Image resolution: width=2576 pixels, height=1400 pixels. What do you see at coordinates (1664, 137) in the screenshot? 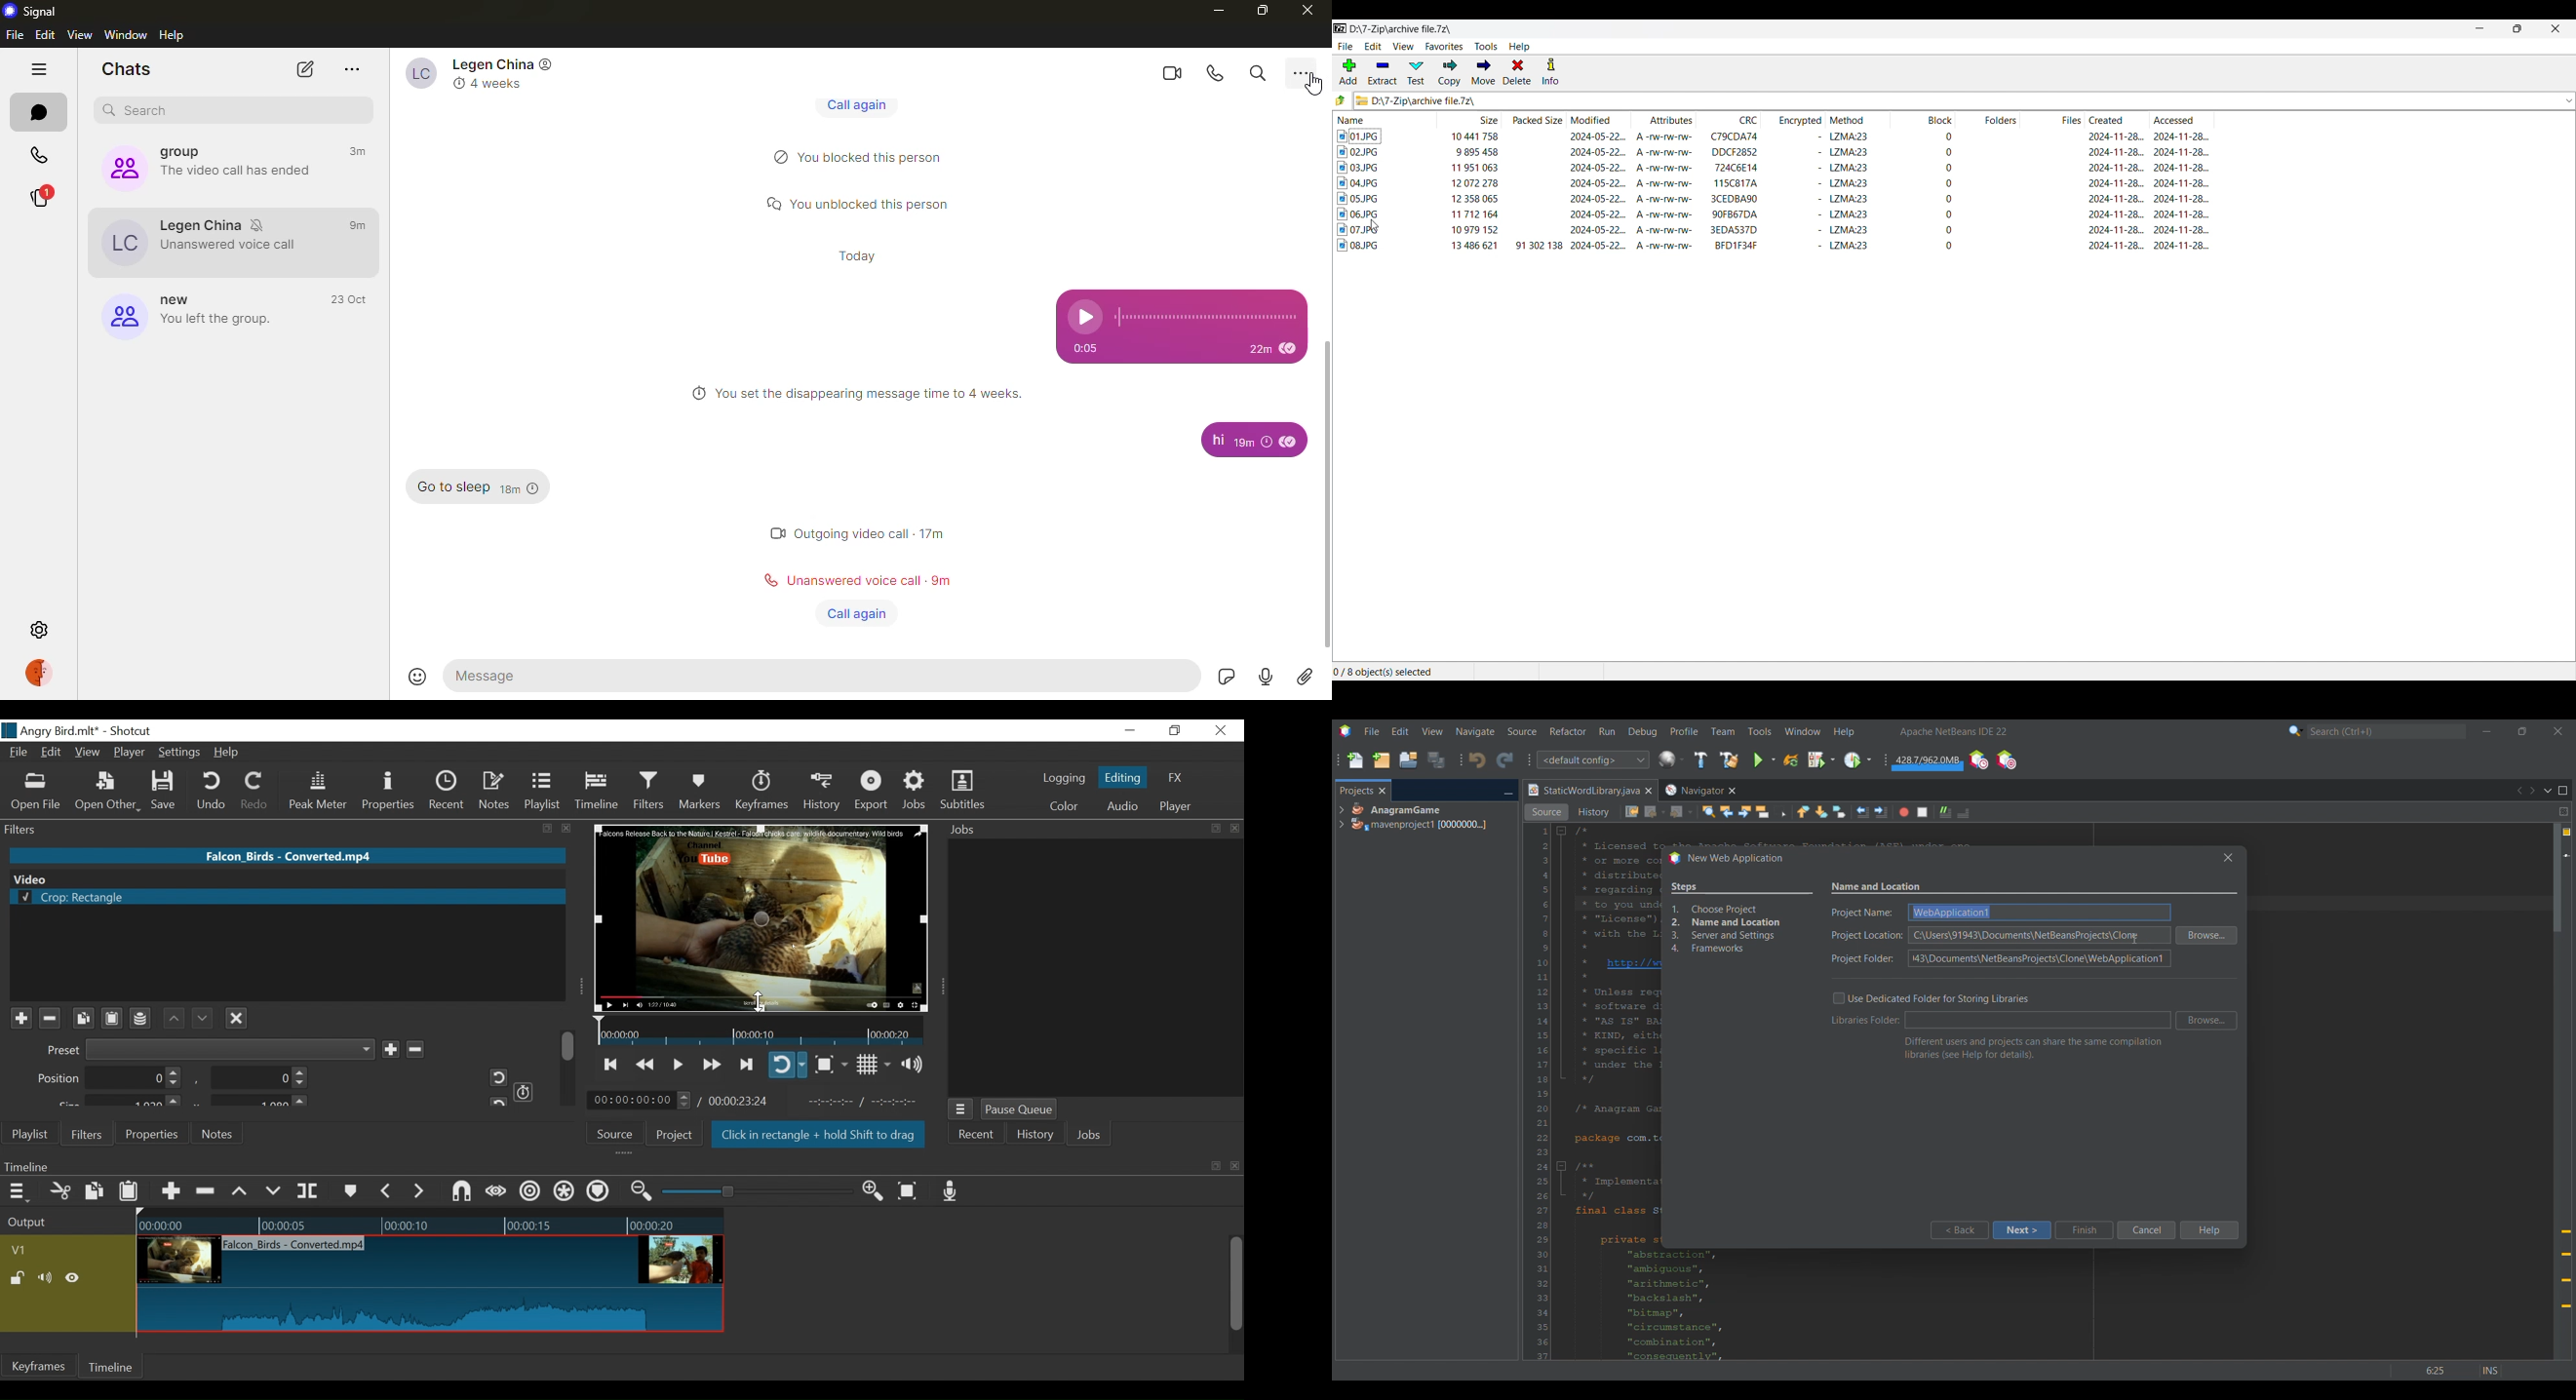
I see `attributes` at bounding box center [1664, 137].